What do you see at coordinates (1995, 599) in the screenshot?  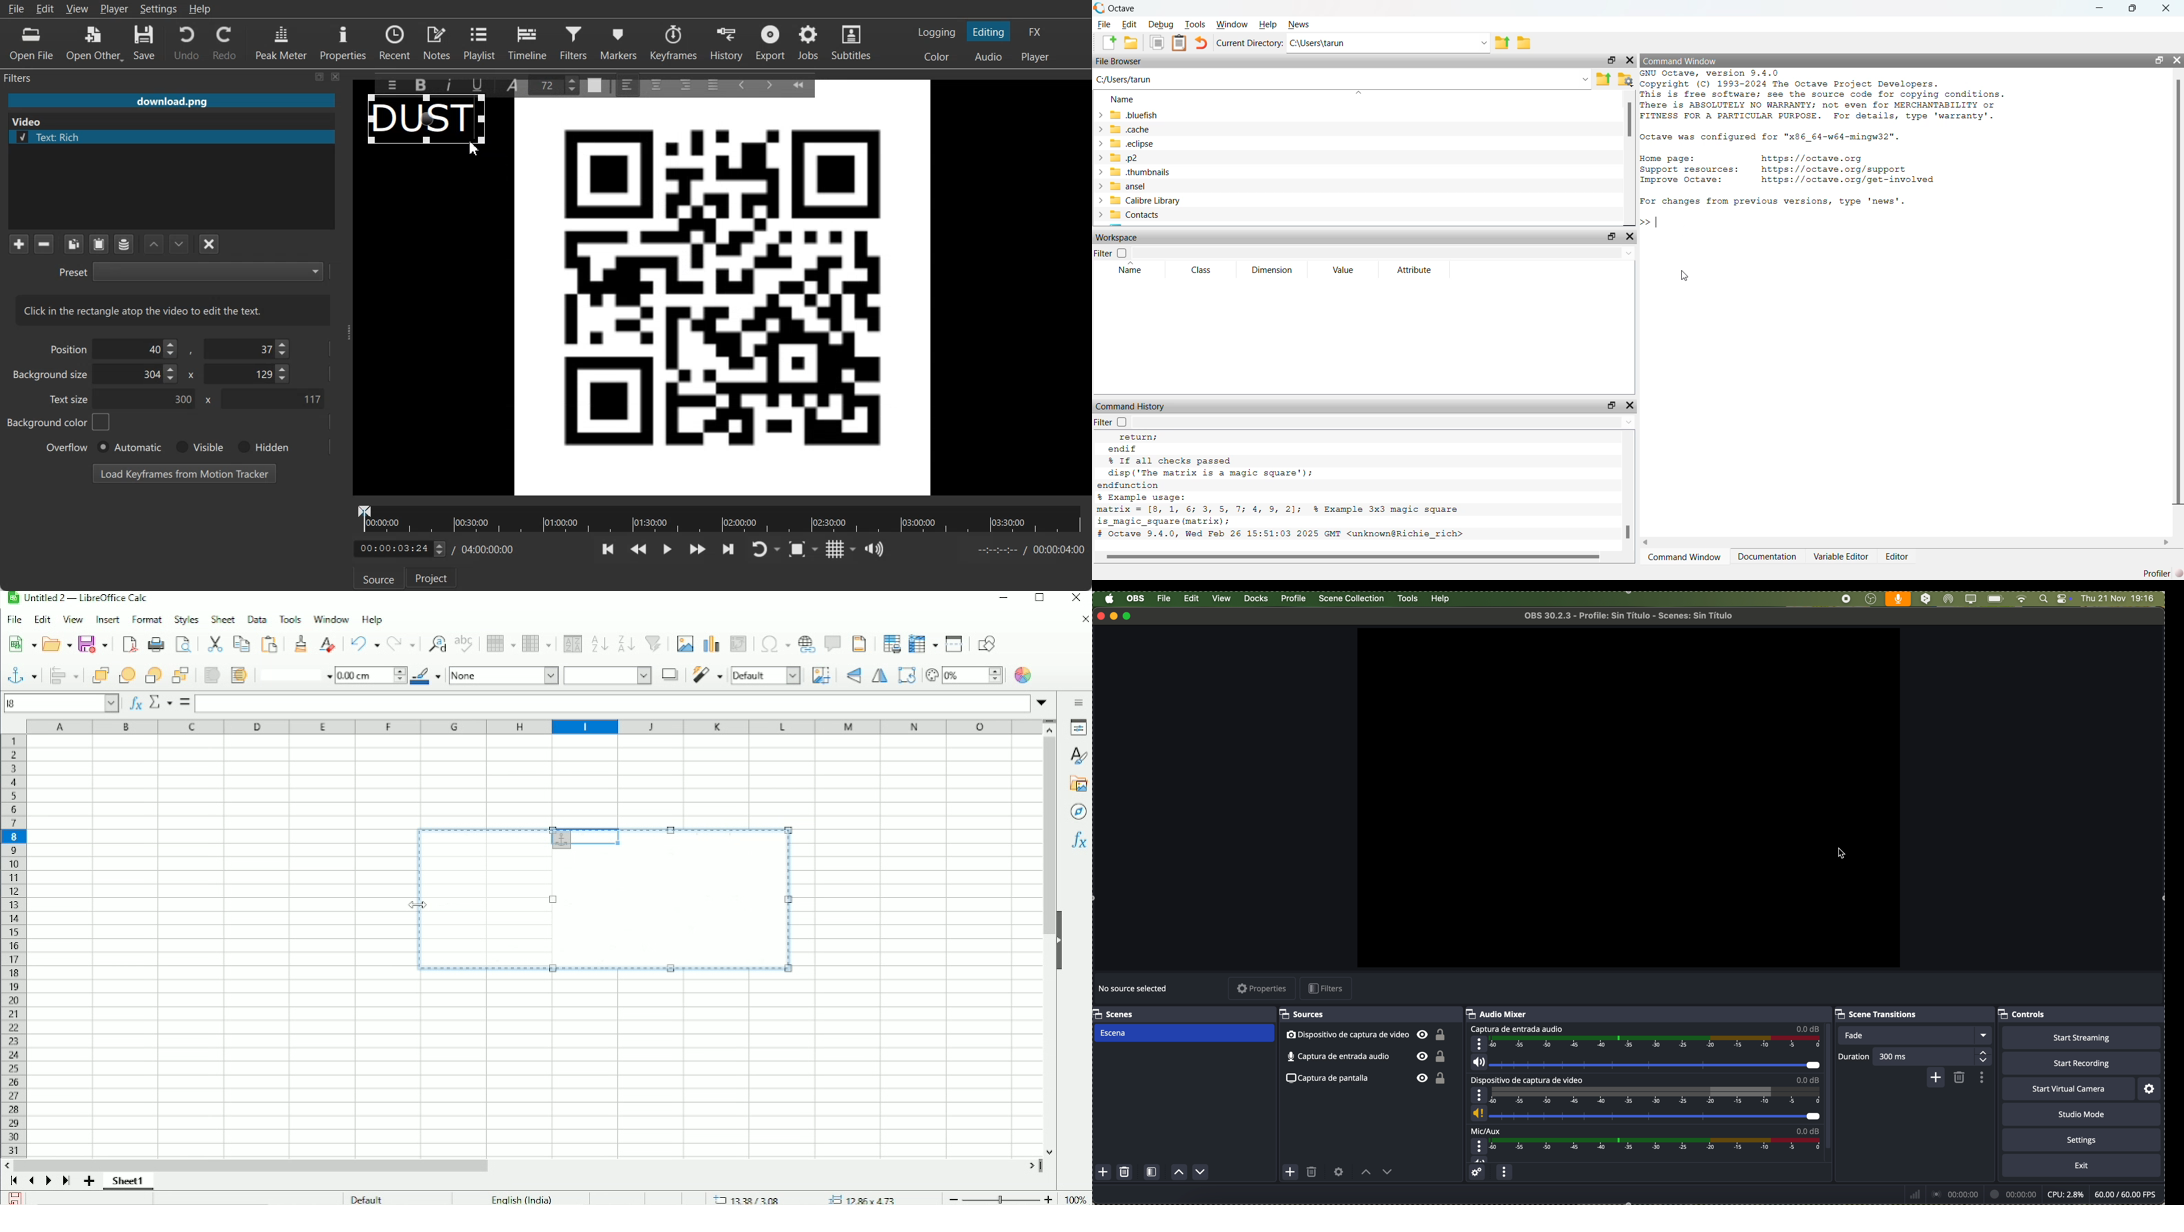 I see `battery` at bounding box center [1995, 599].